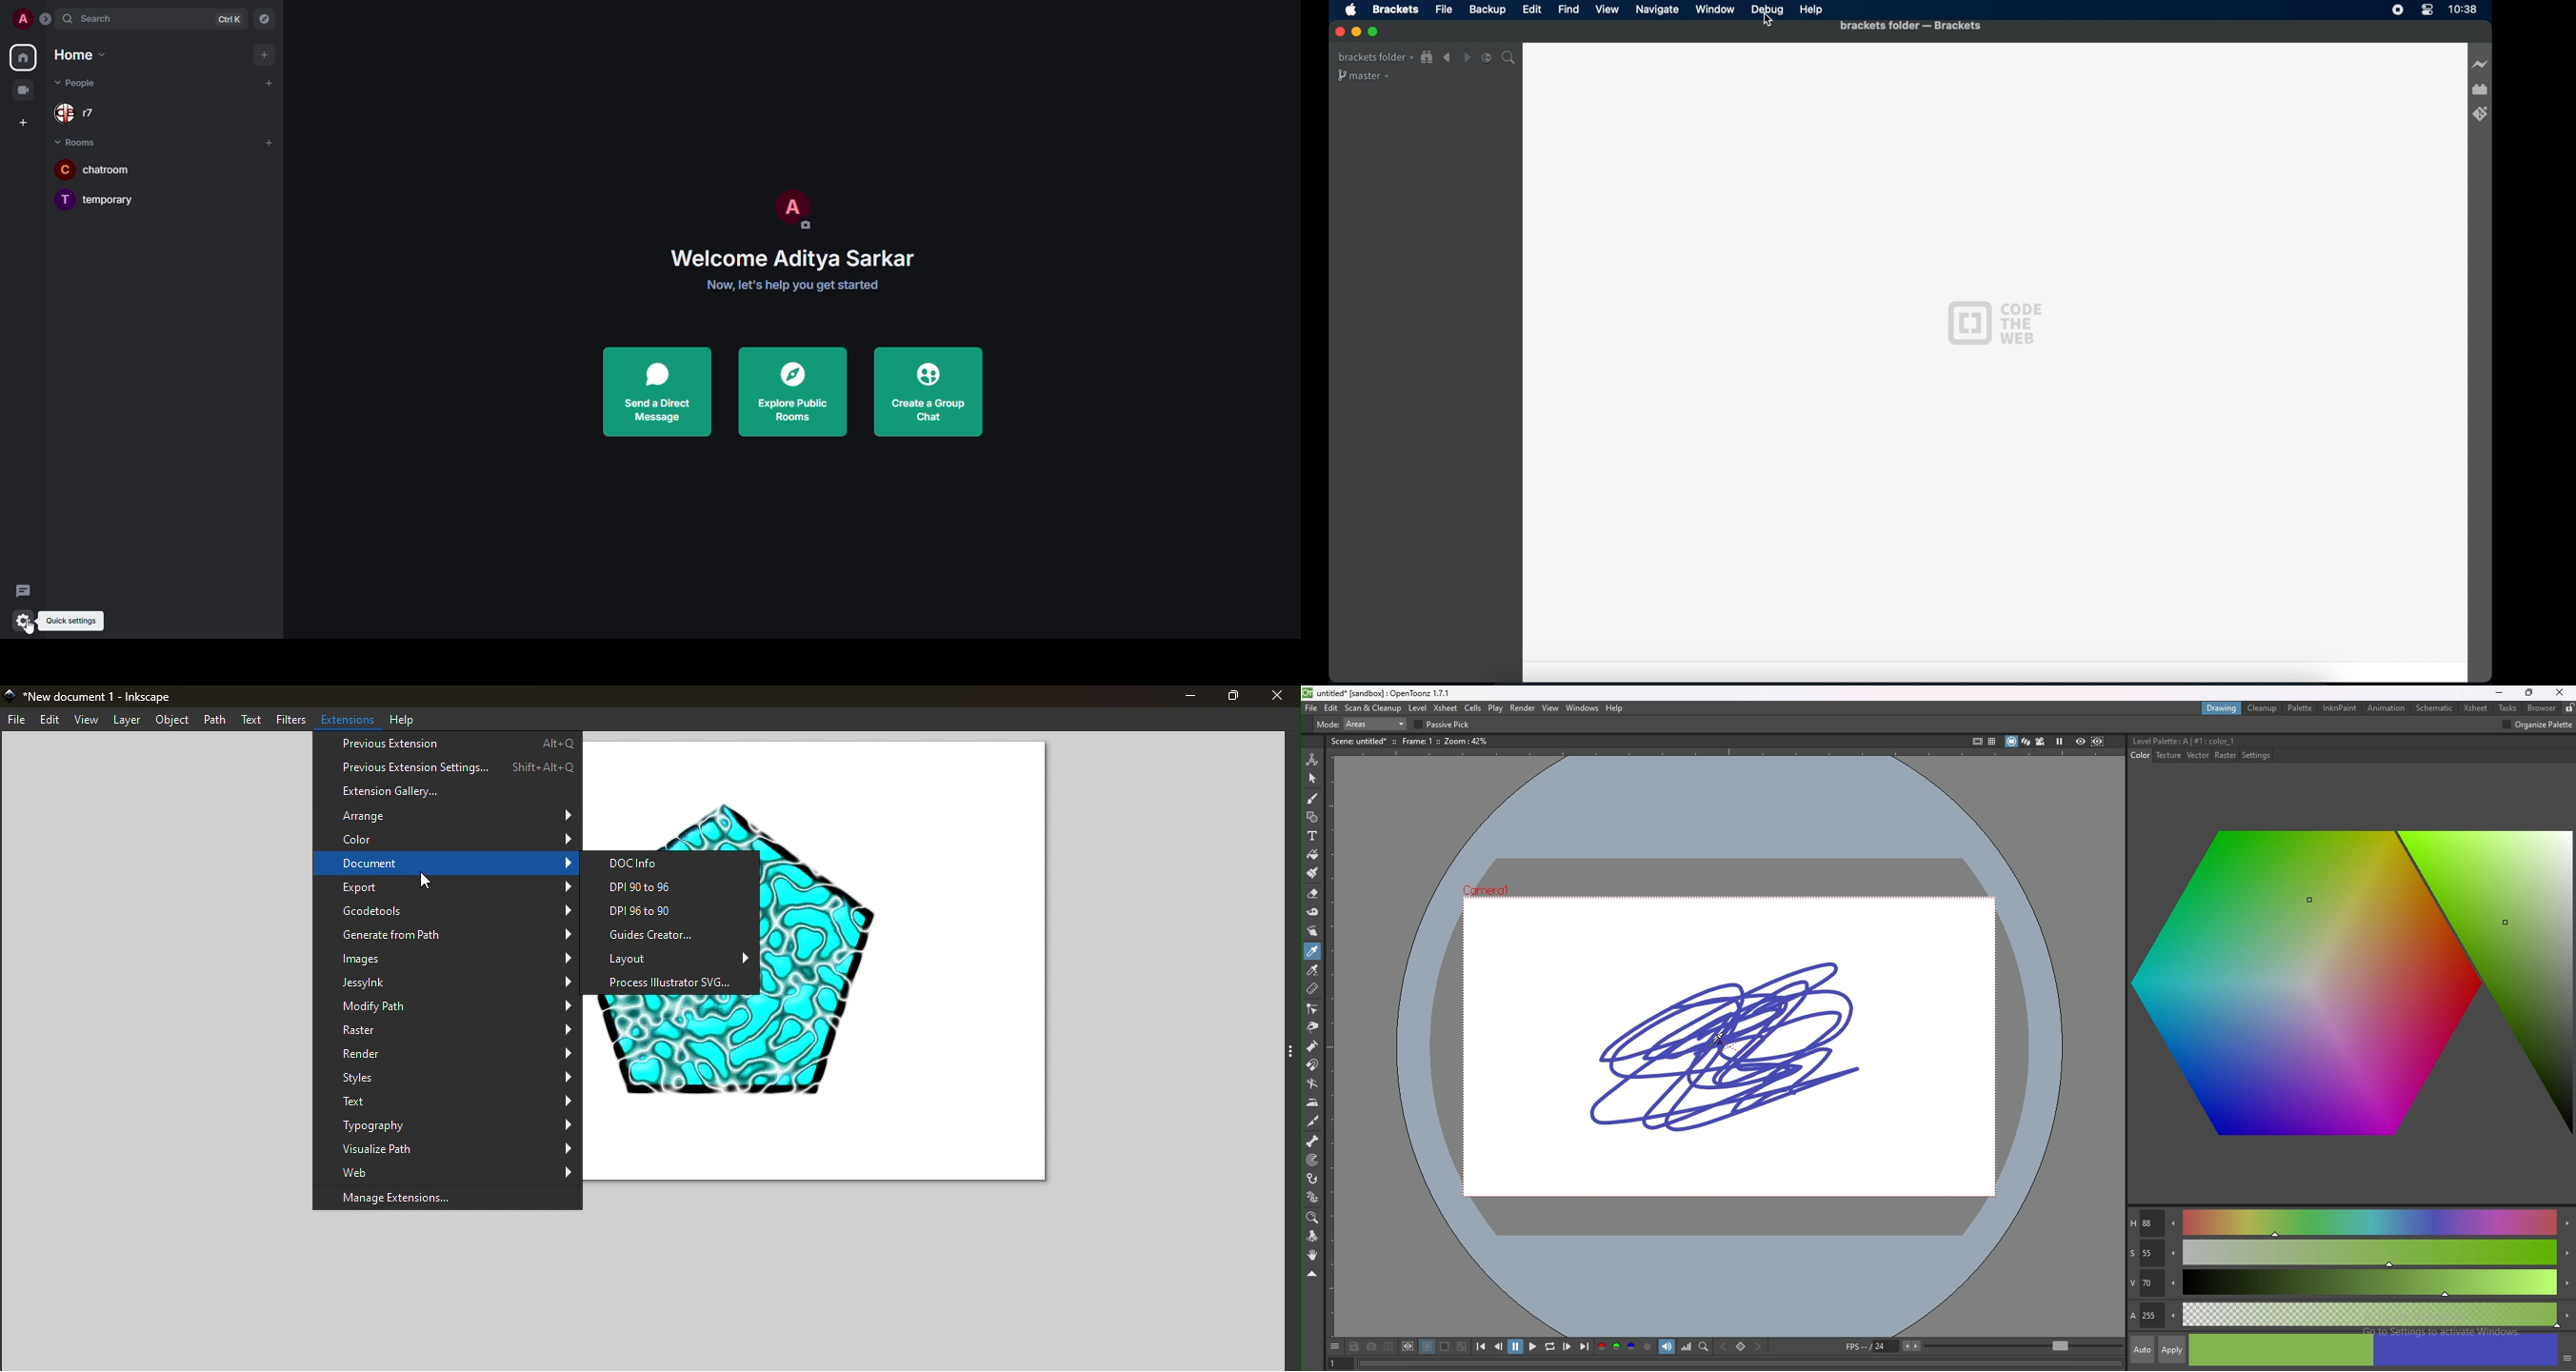  What do you see at coordinates (1741, 1346) in the screenshot?
I see `set key` at bounding box center [1741, 1346].